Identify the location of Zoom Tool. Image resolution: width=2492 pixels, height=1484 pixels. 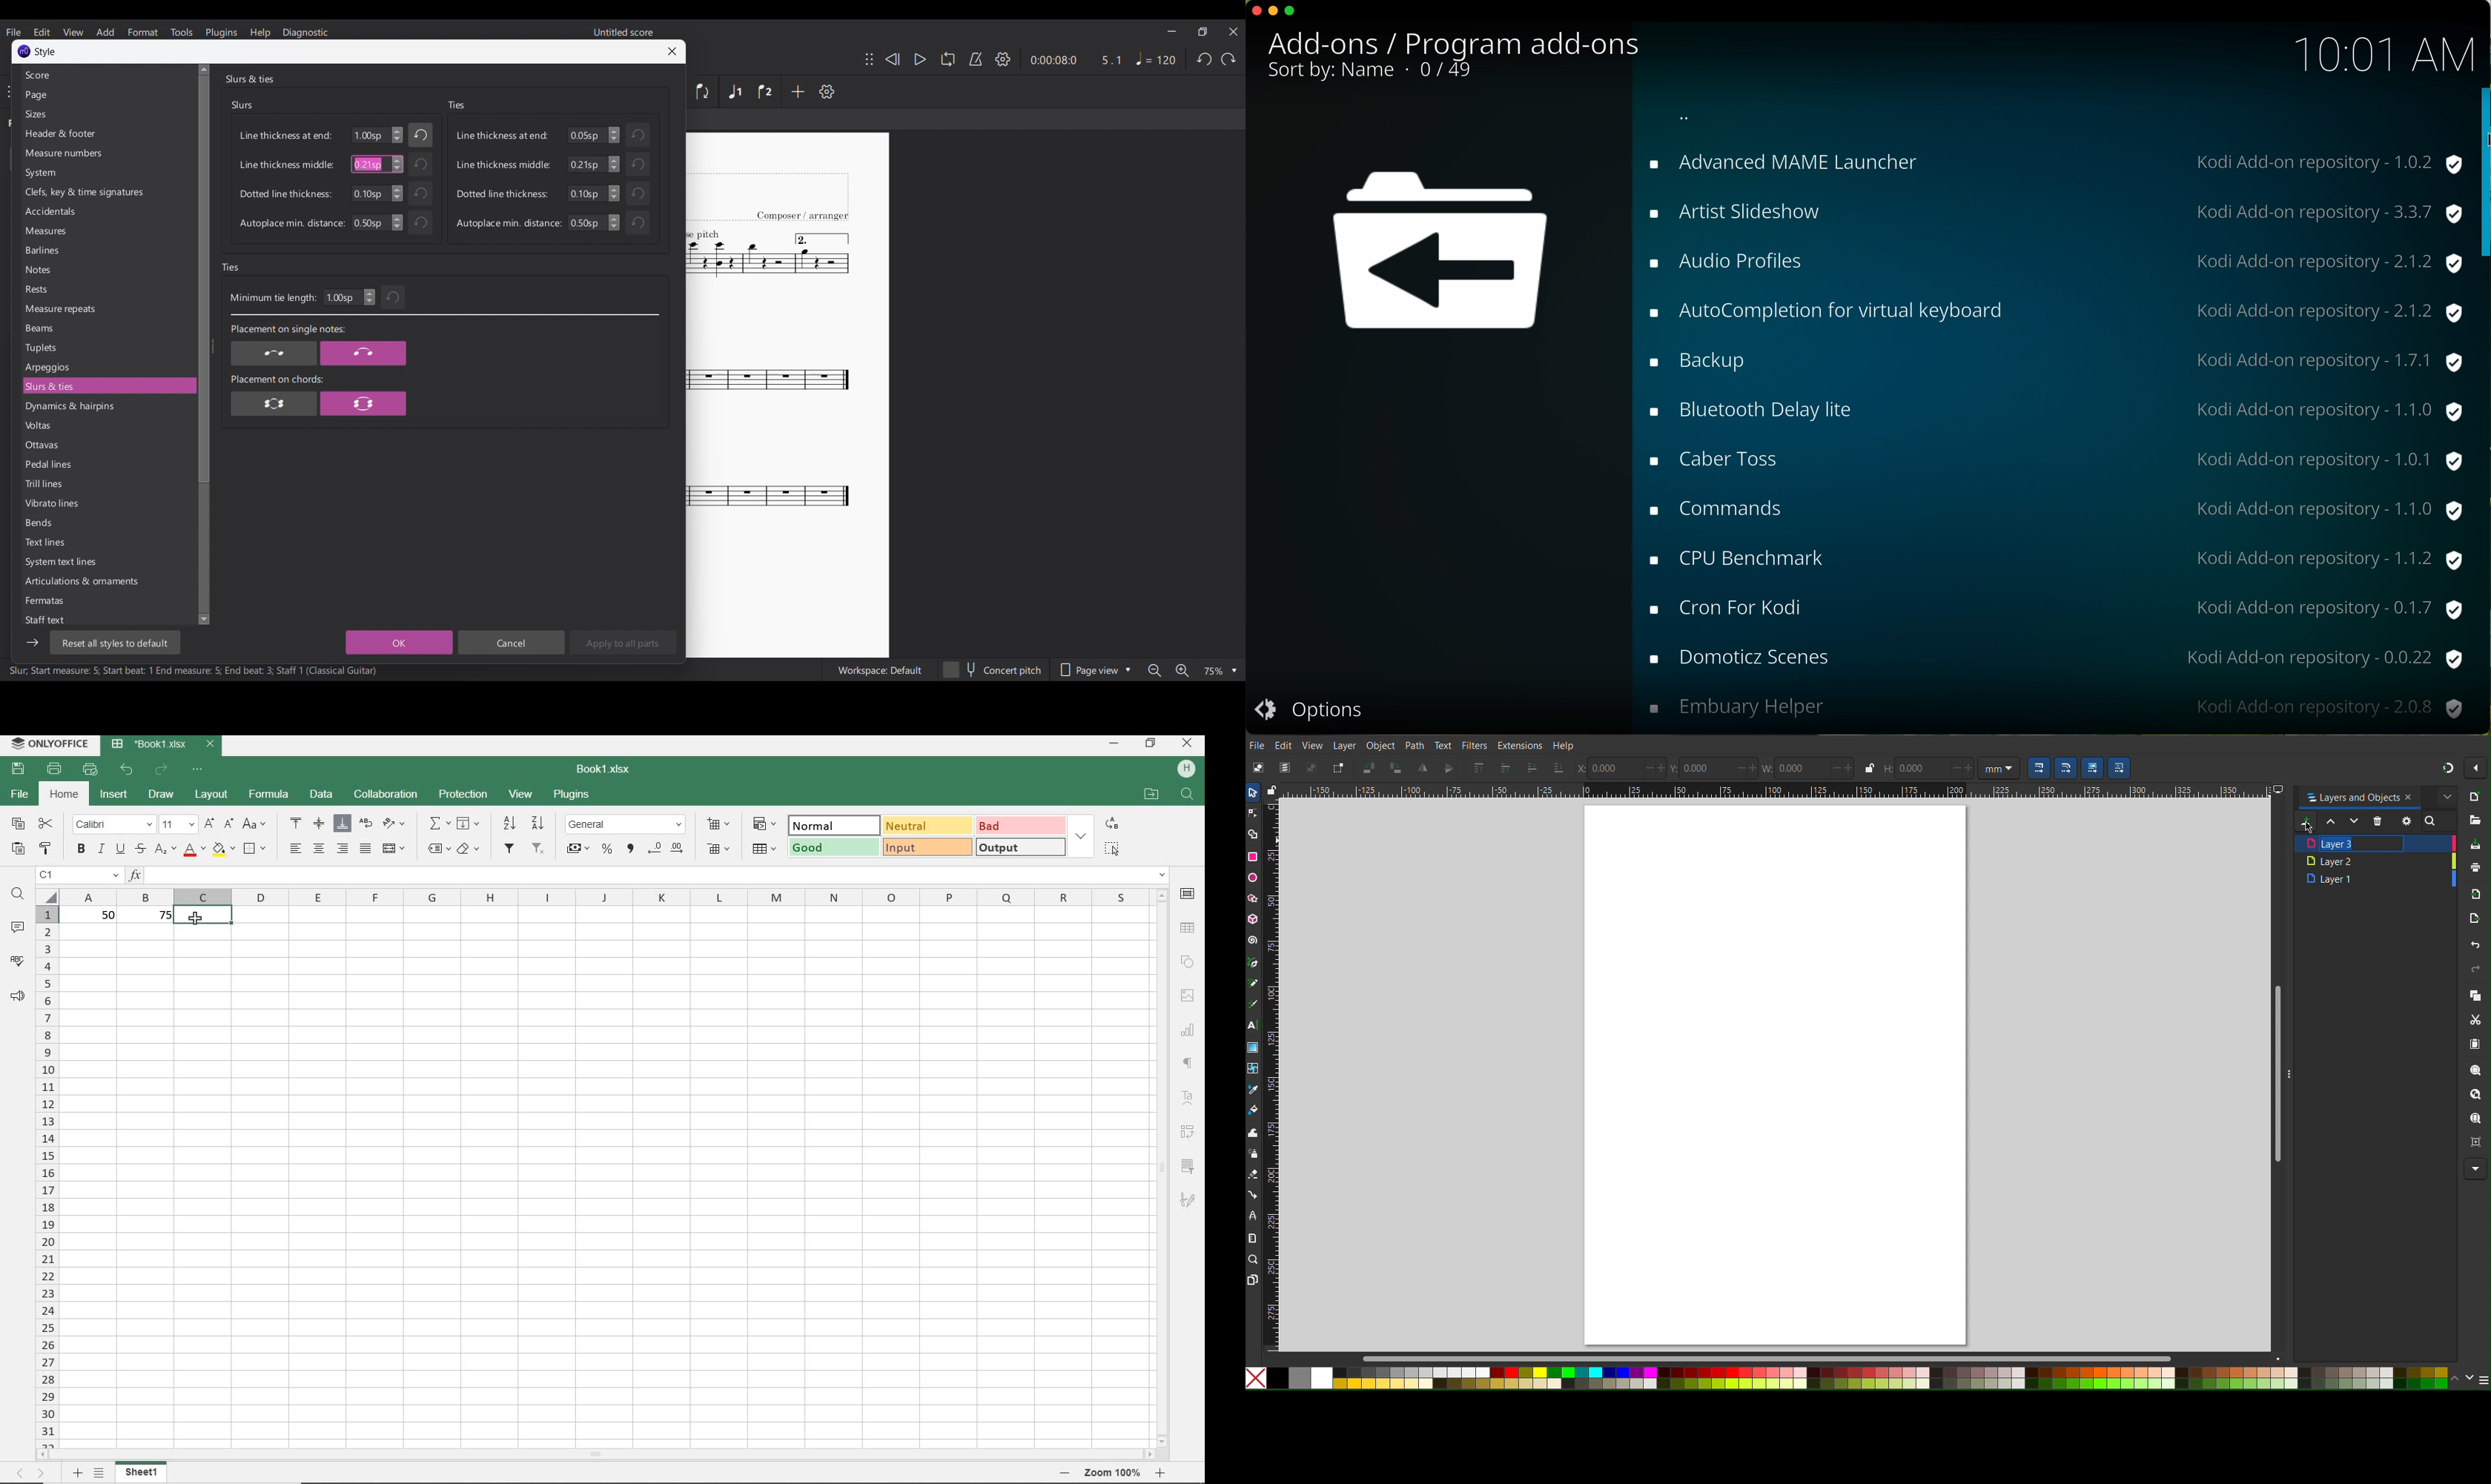
(1256, 1259).